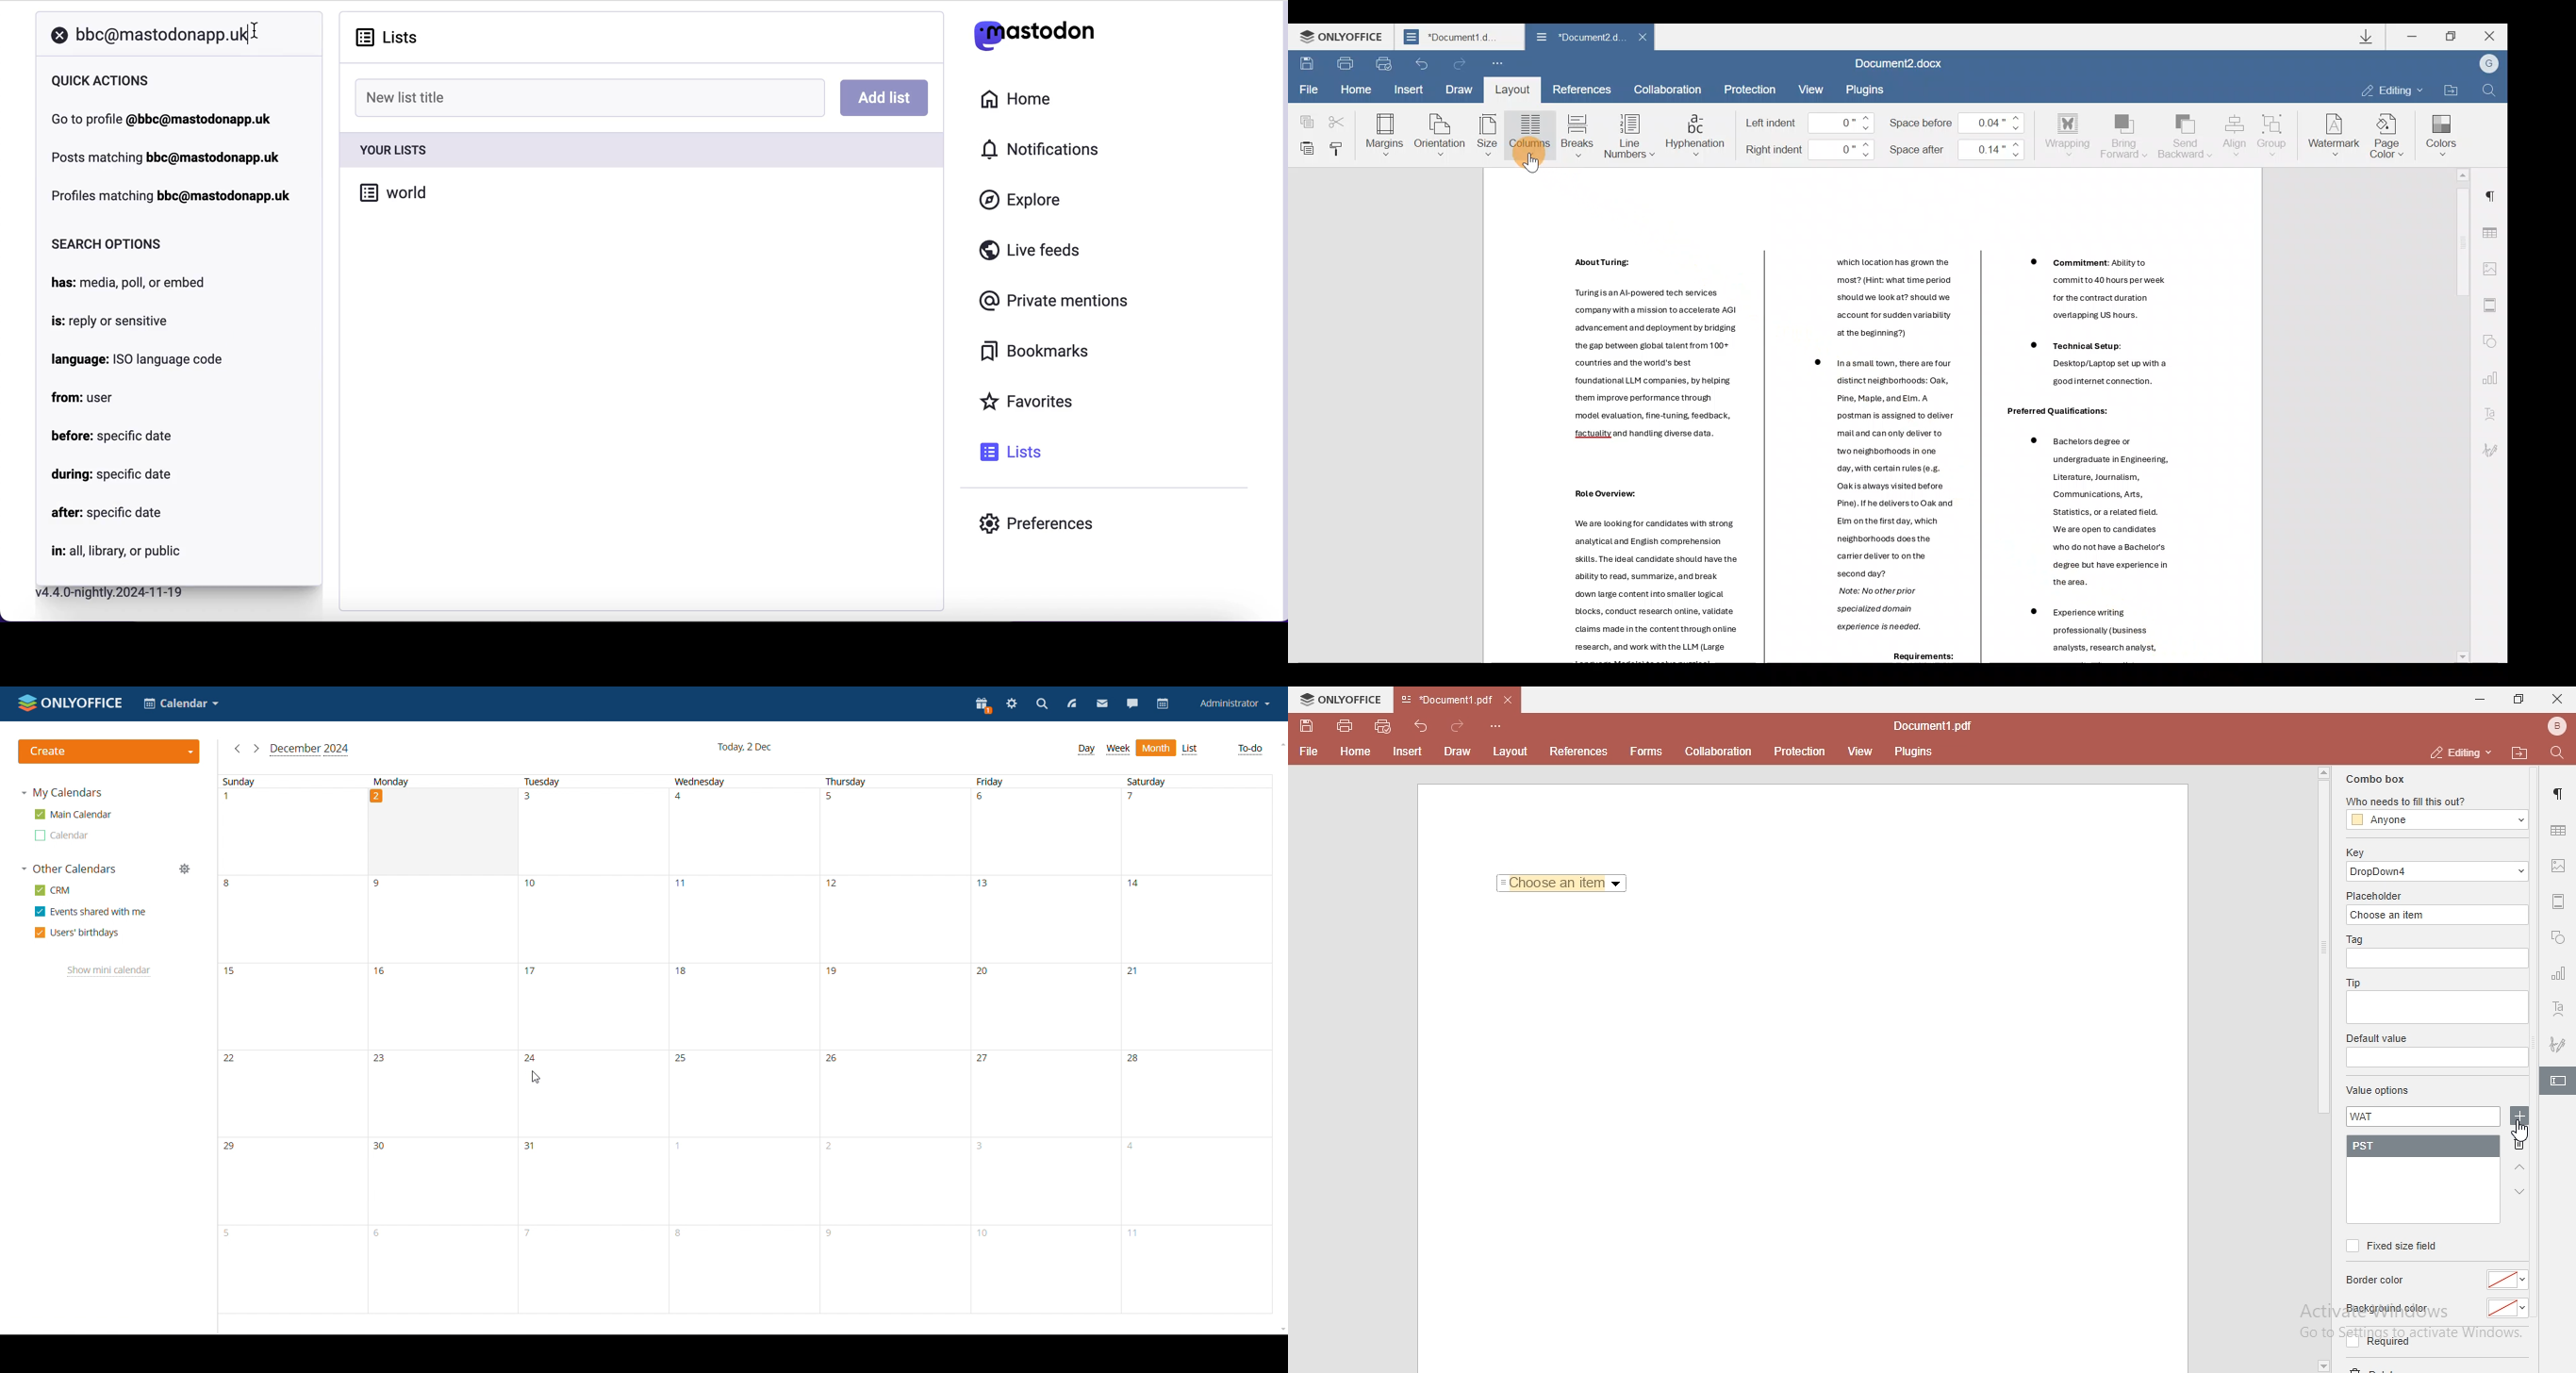  Describe the element at coordinates (1344, 39) in the screenshot. I see `ONLYOFFICE` at that location.